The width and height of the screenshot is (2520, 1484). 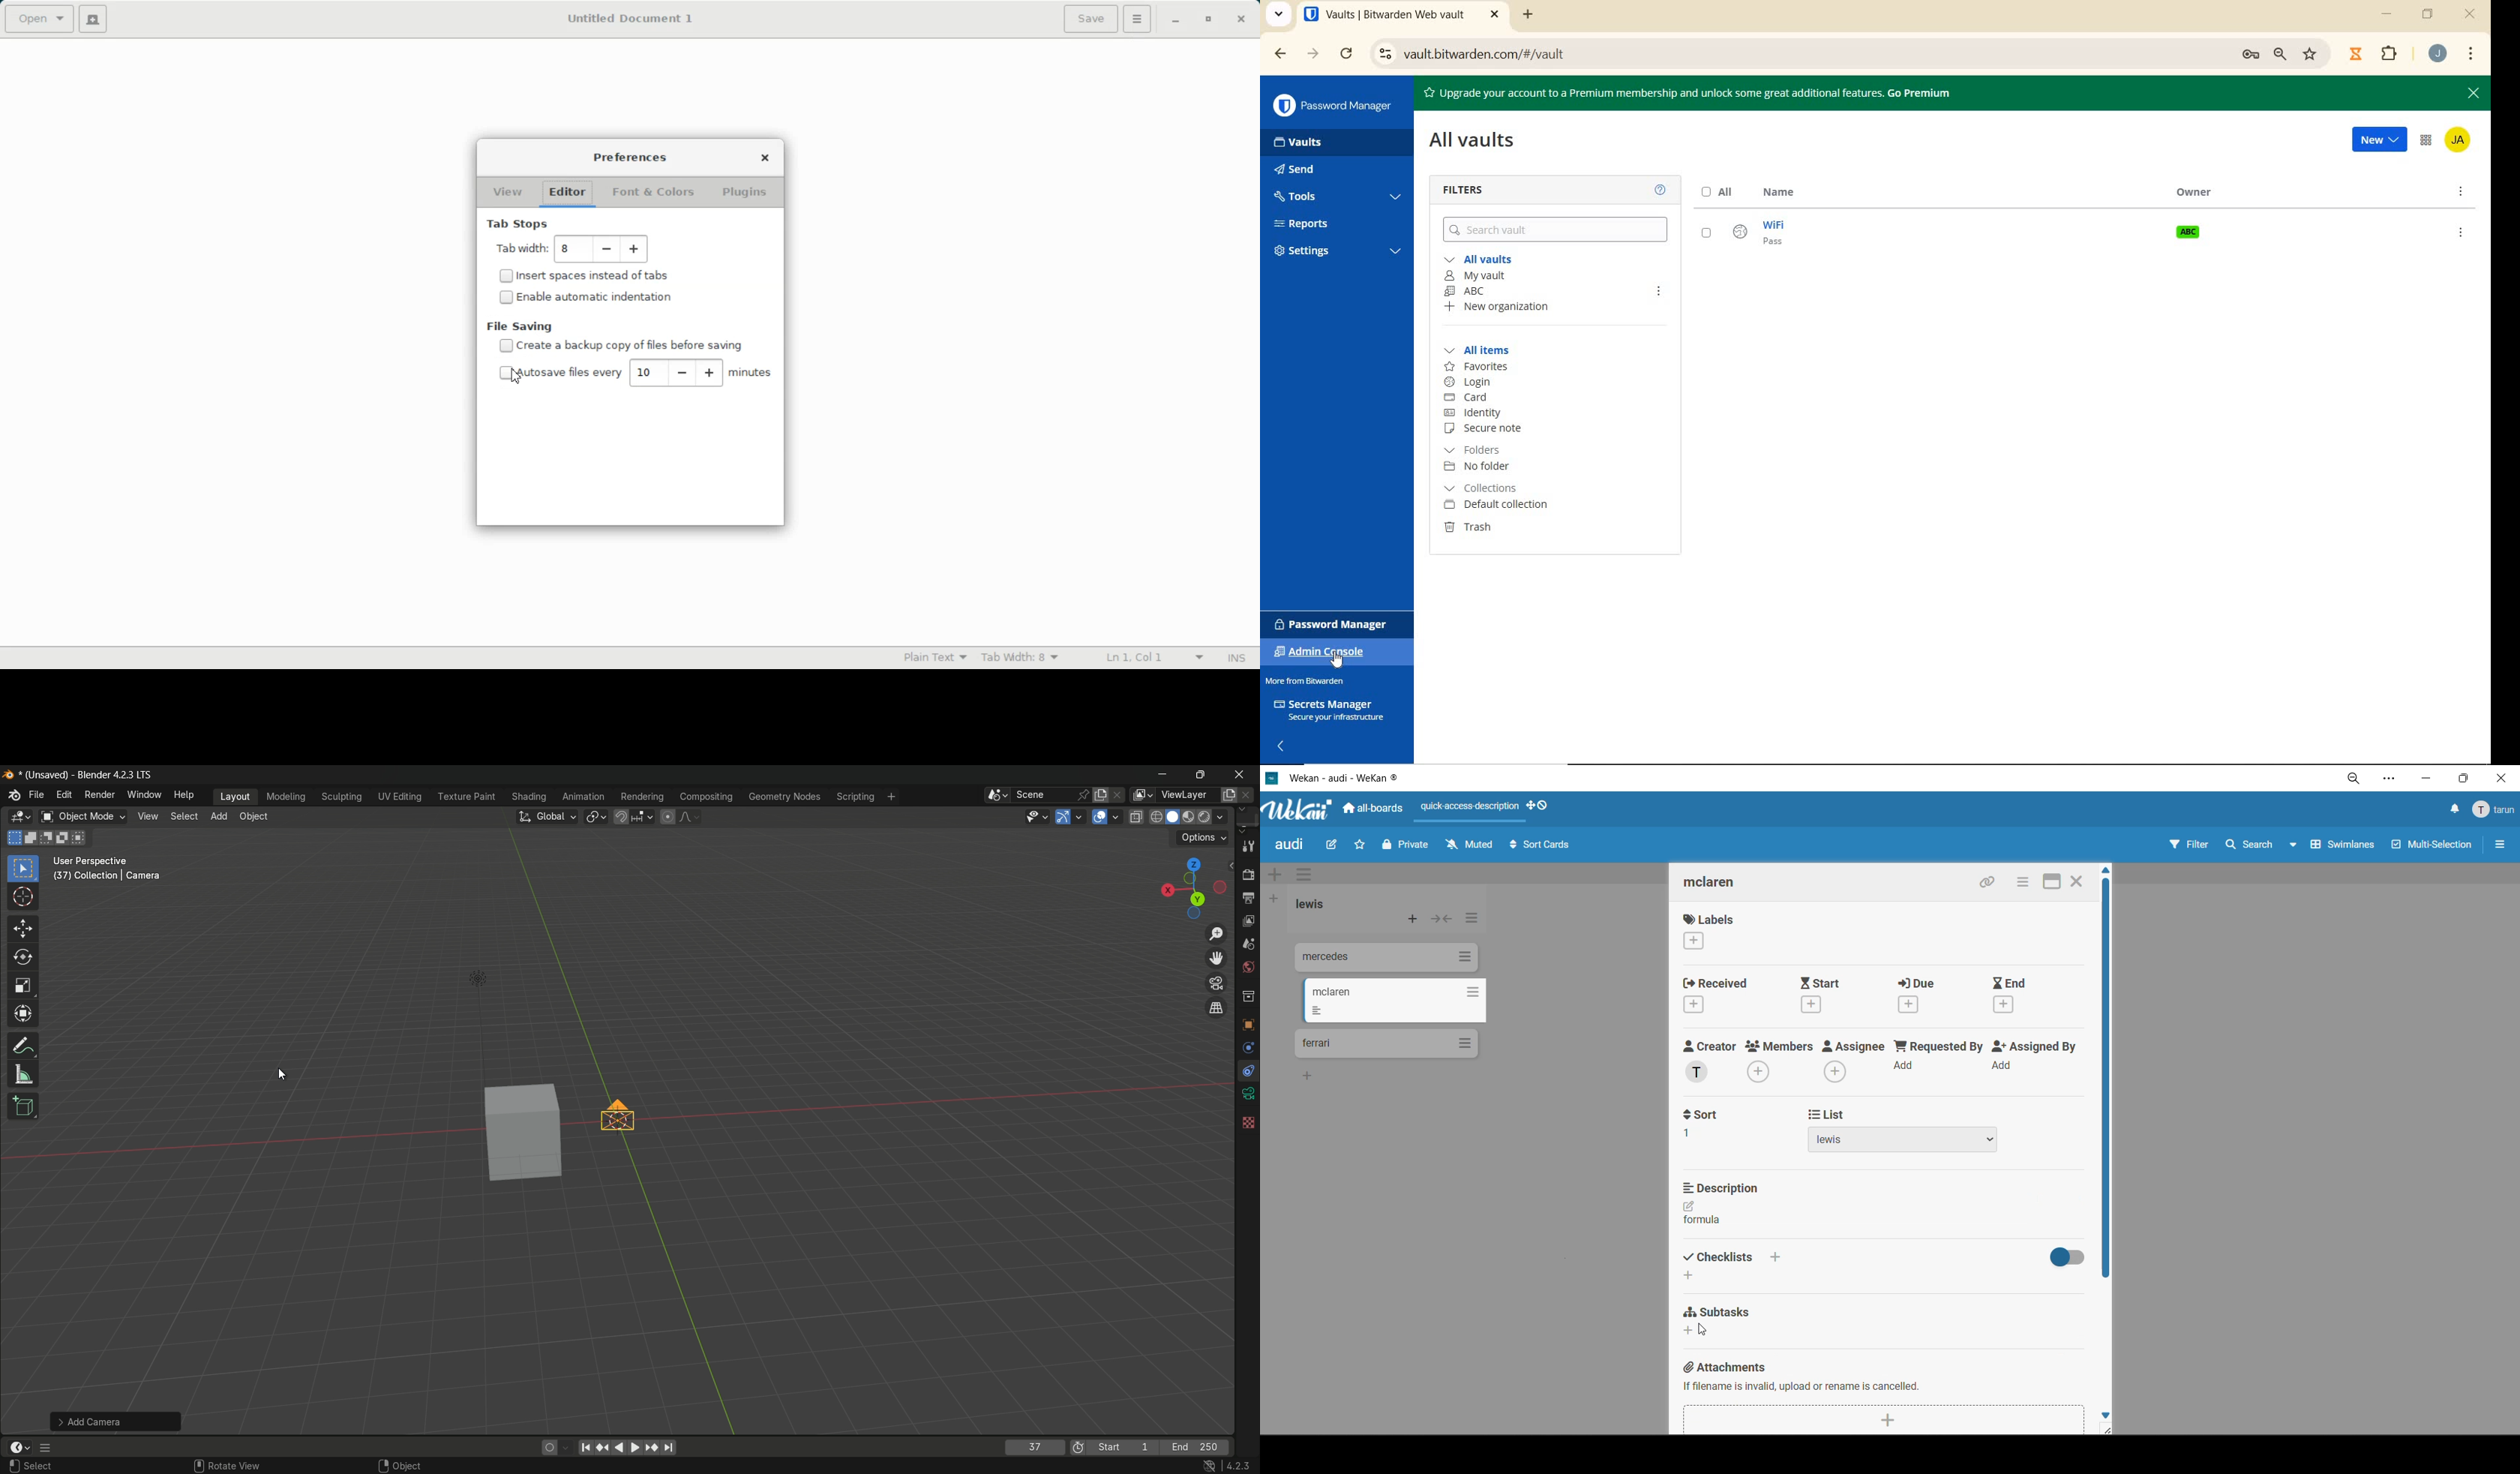 I want to click on select box, so click(x=23, y=868).